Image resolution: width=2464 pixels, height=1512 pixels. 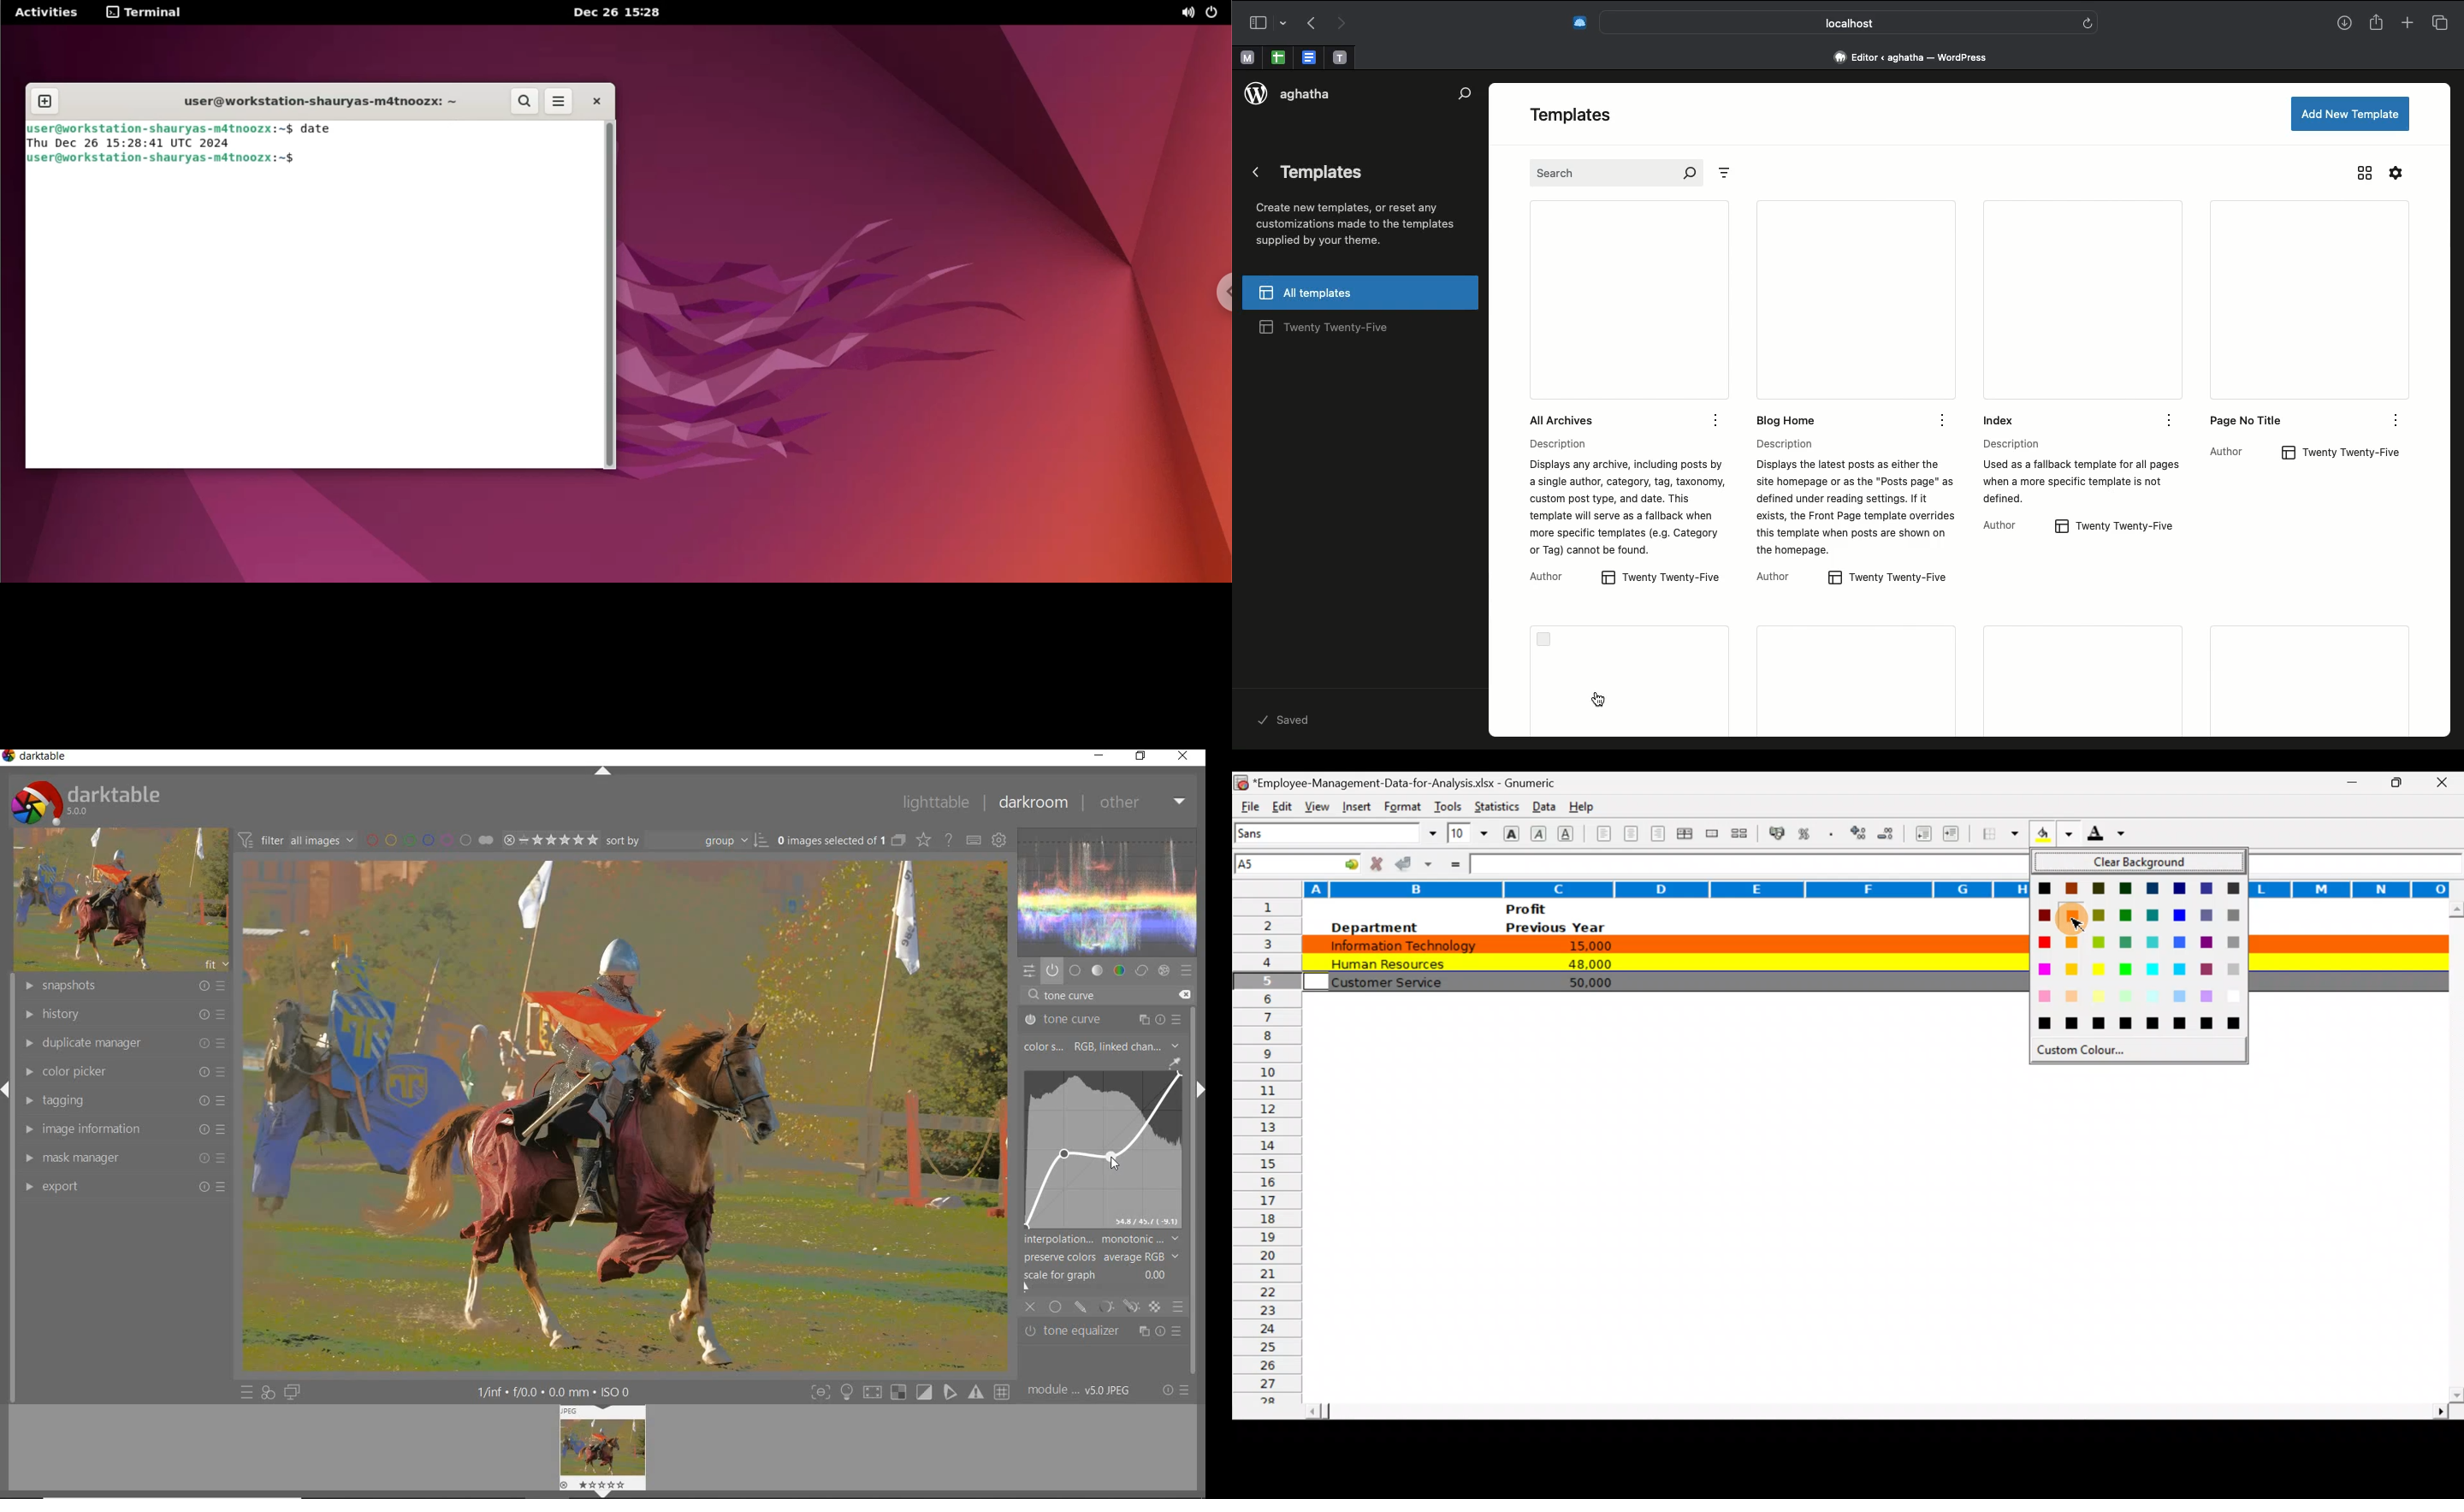 I want to click on quick access for applying any of your styles, so click(x=267, y=1393).